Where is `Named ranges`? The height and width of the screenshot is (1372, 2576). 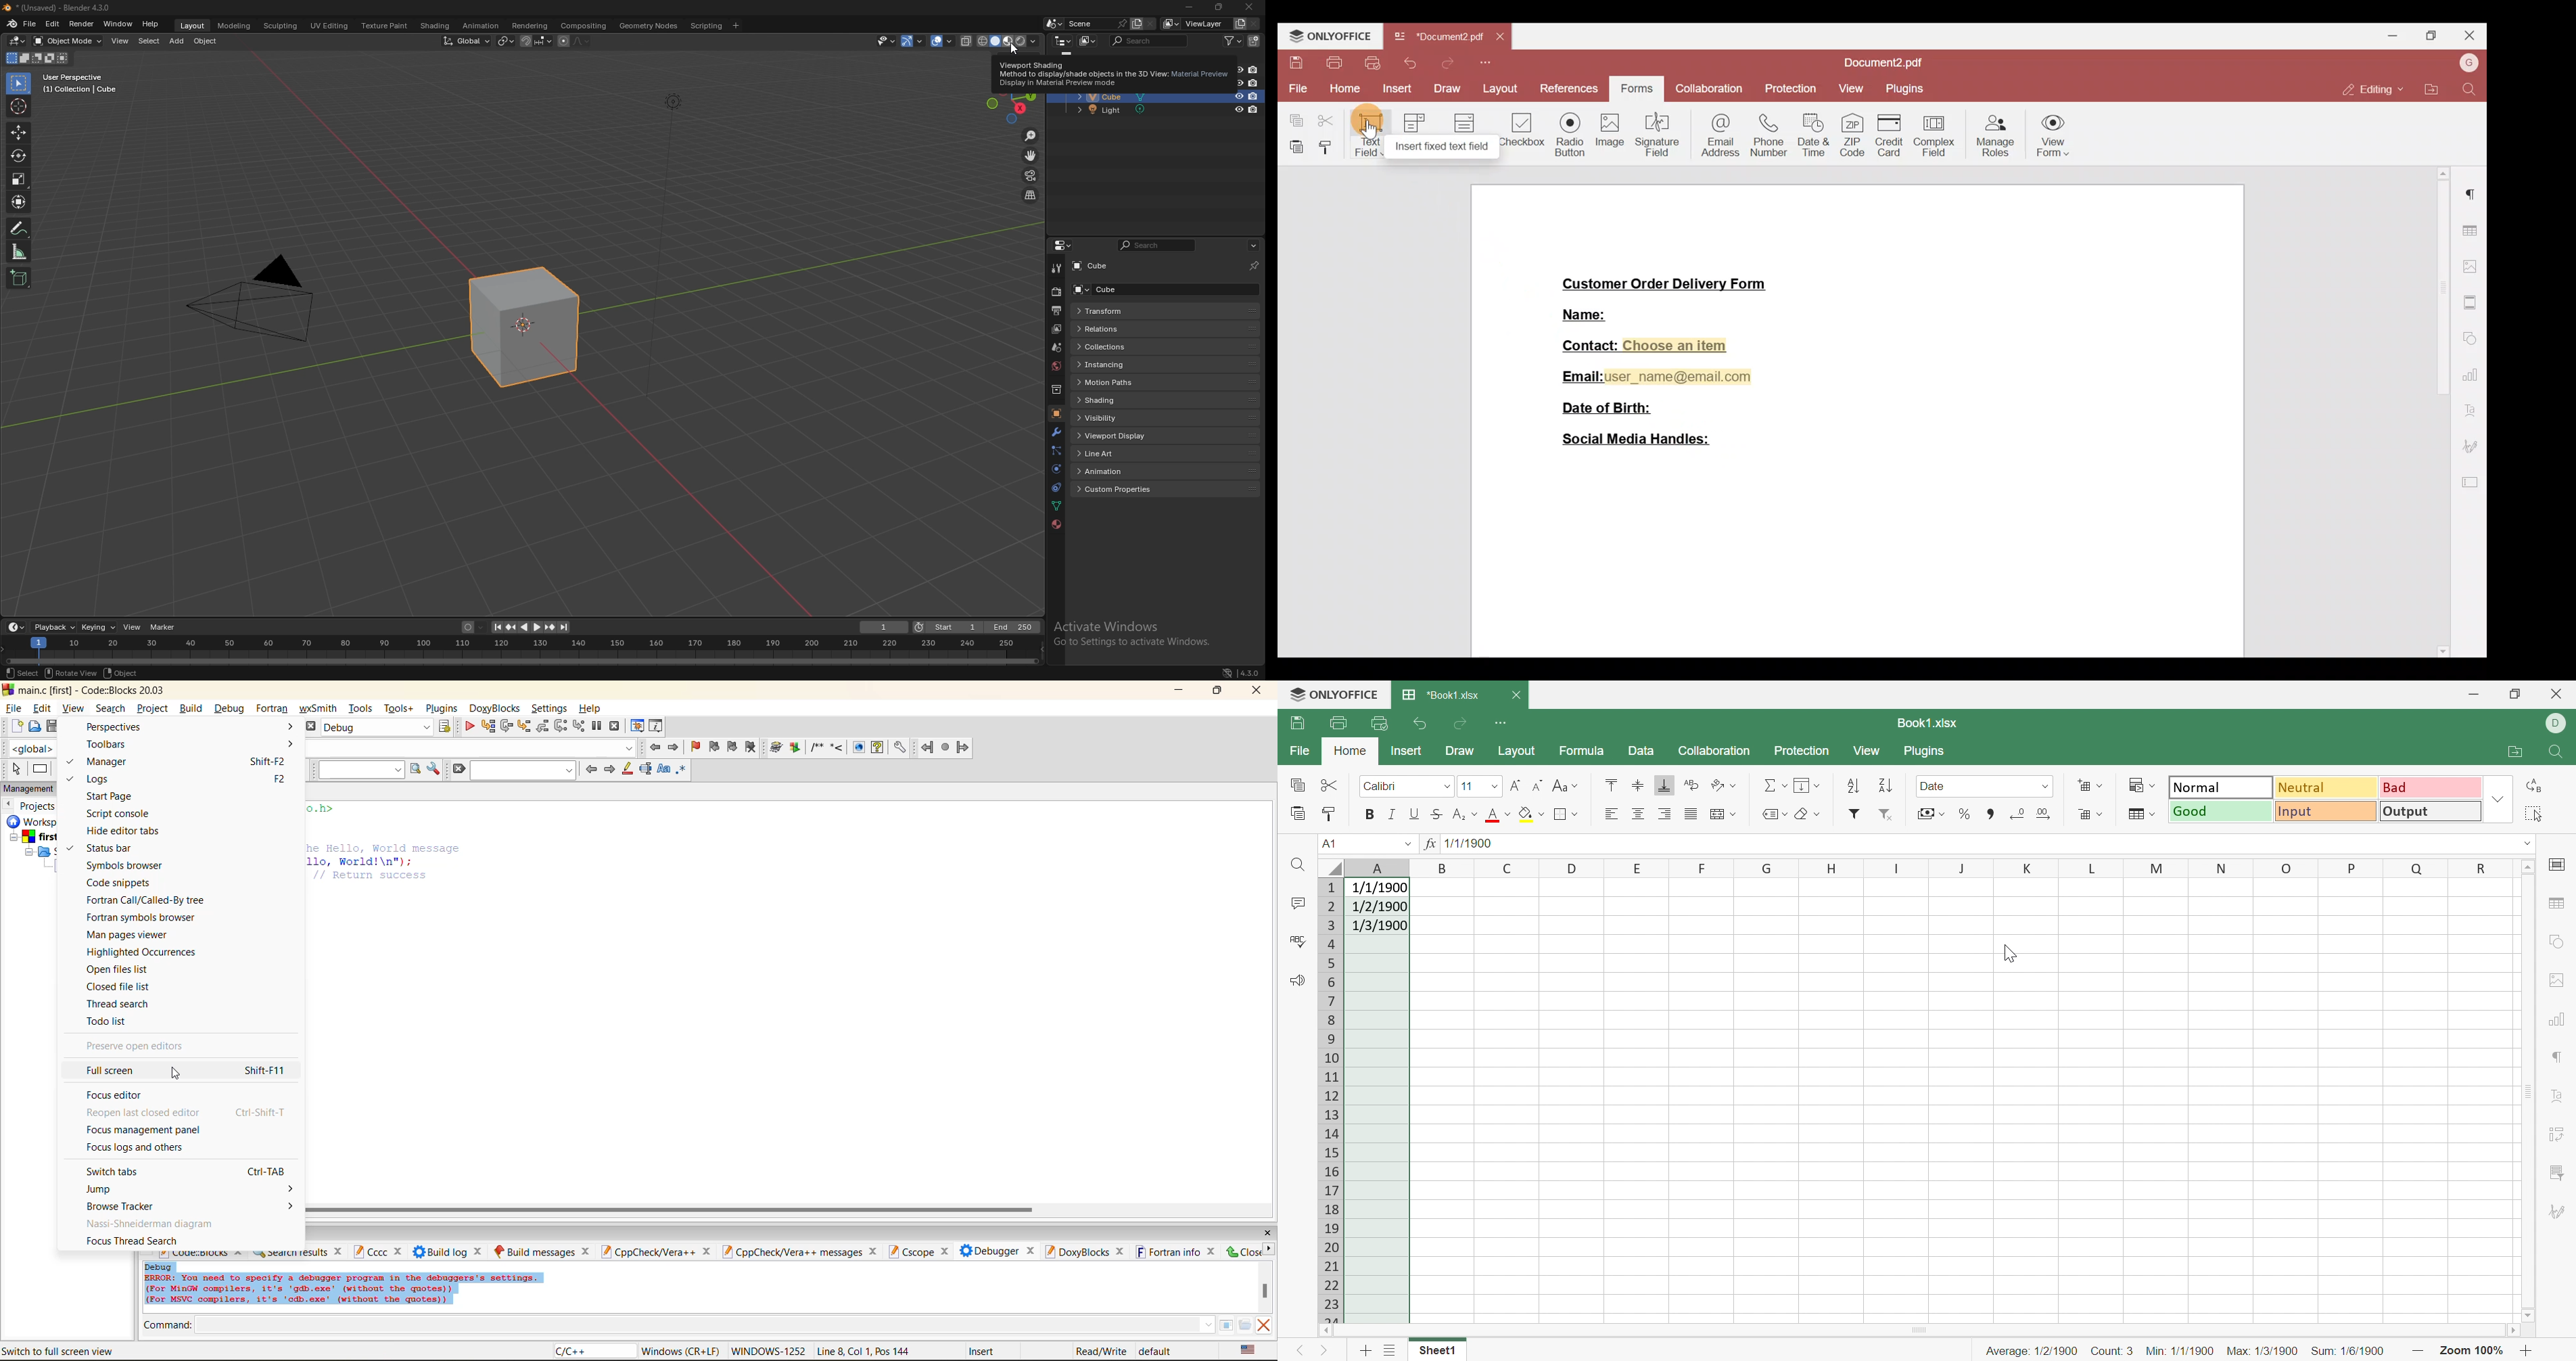 Named ranges is located at coordinates (1773, 814).